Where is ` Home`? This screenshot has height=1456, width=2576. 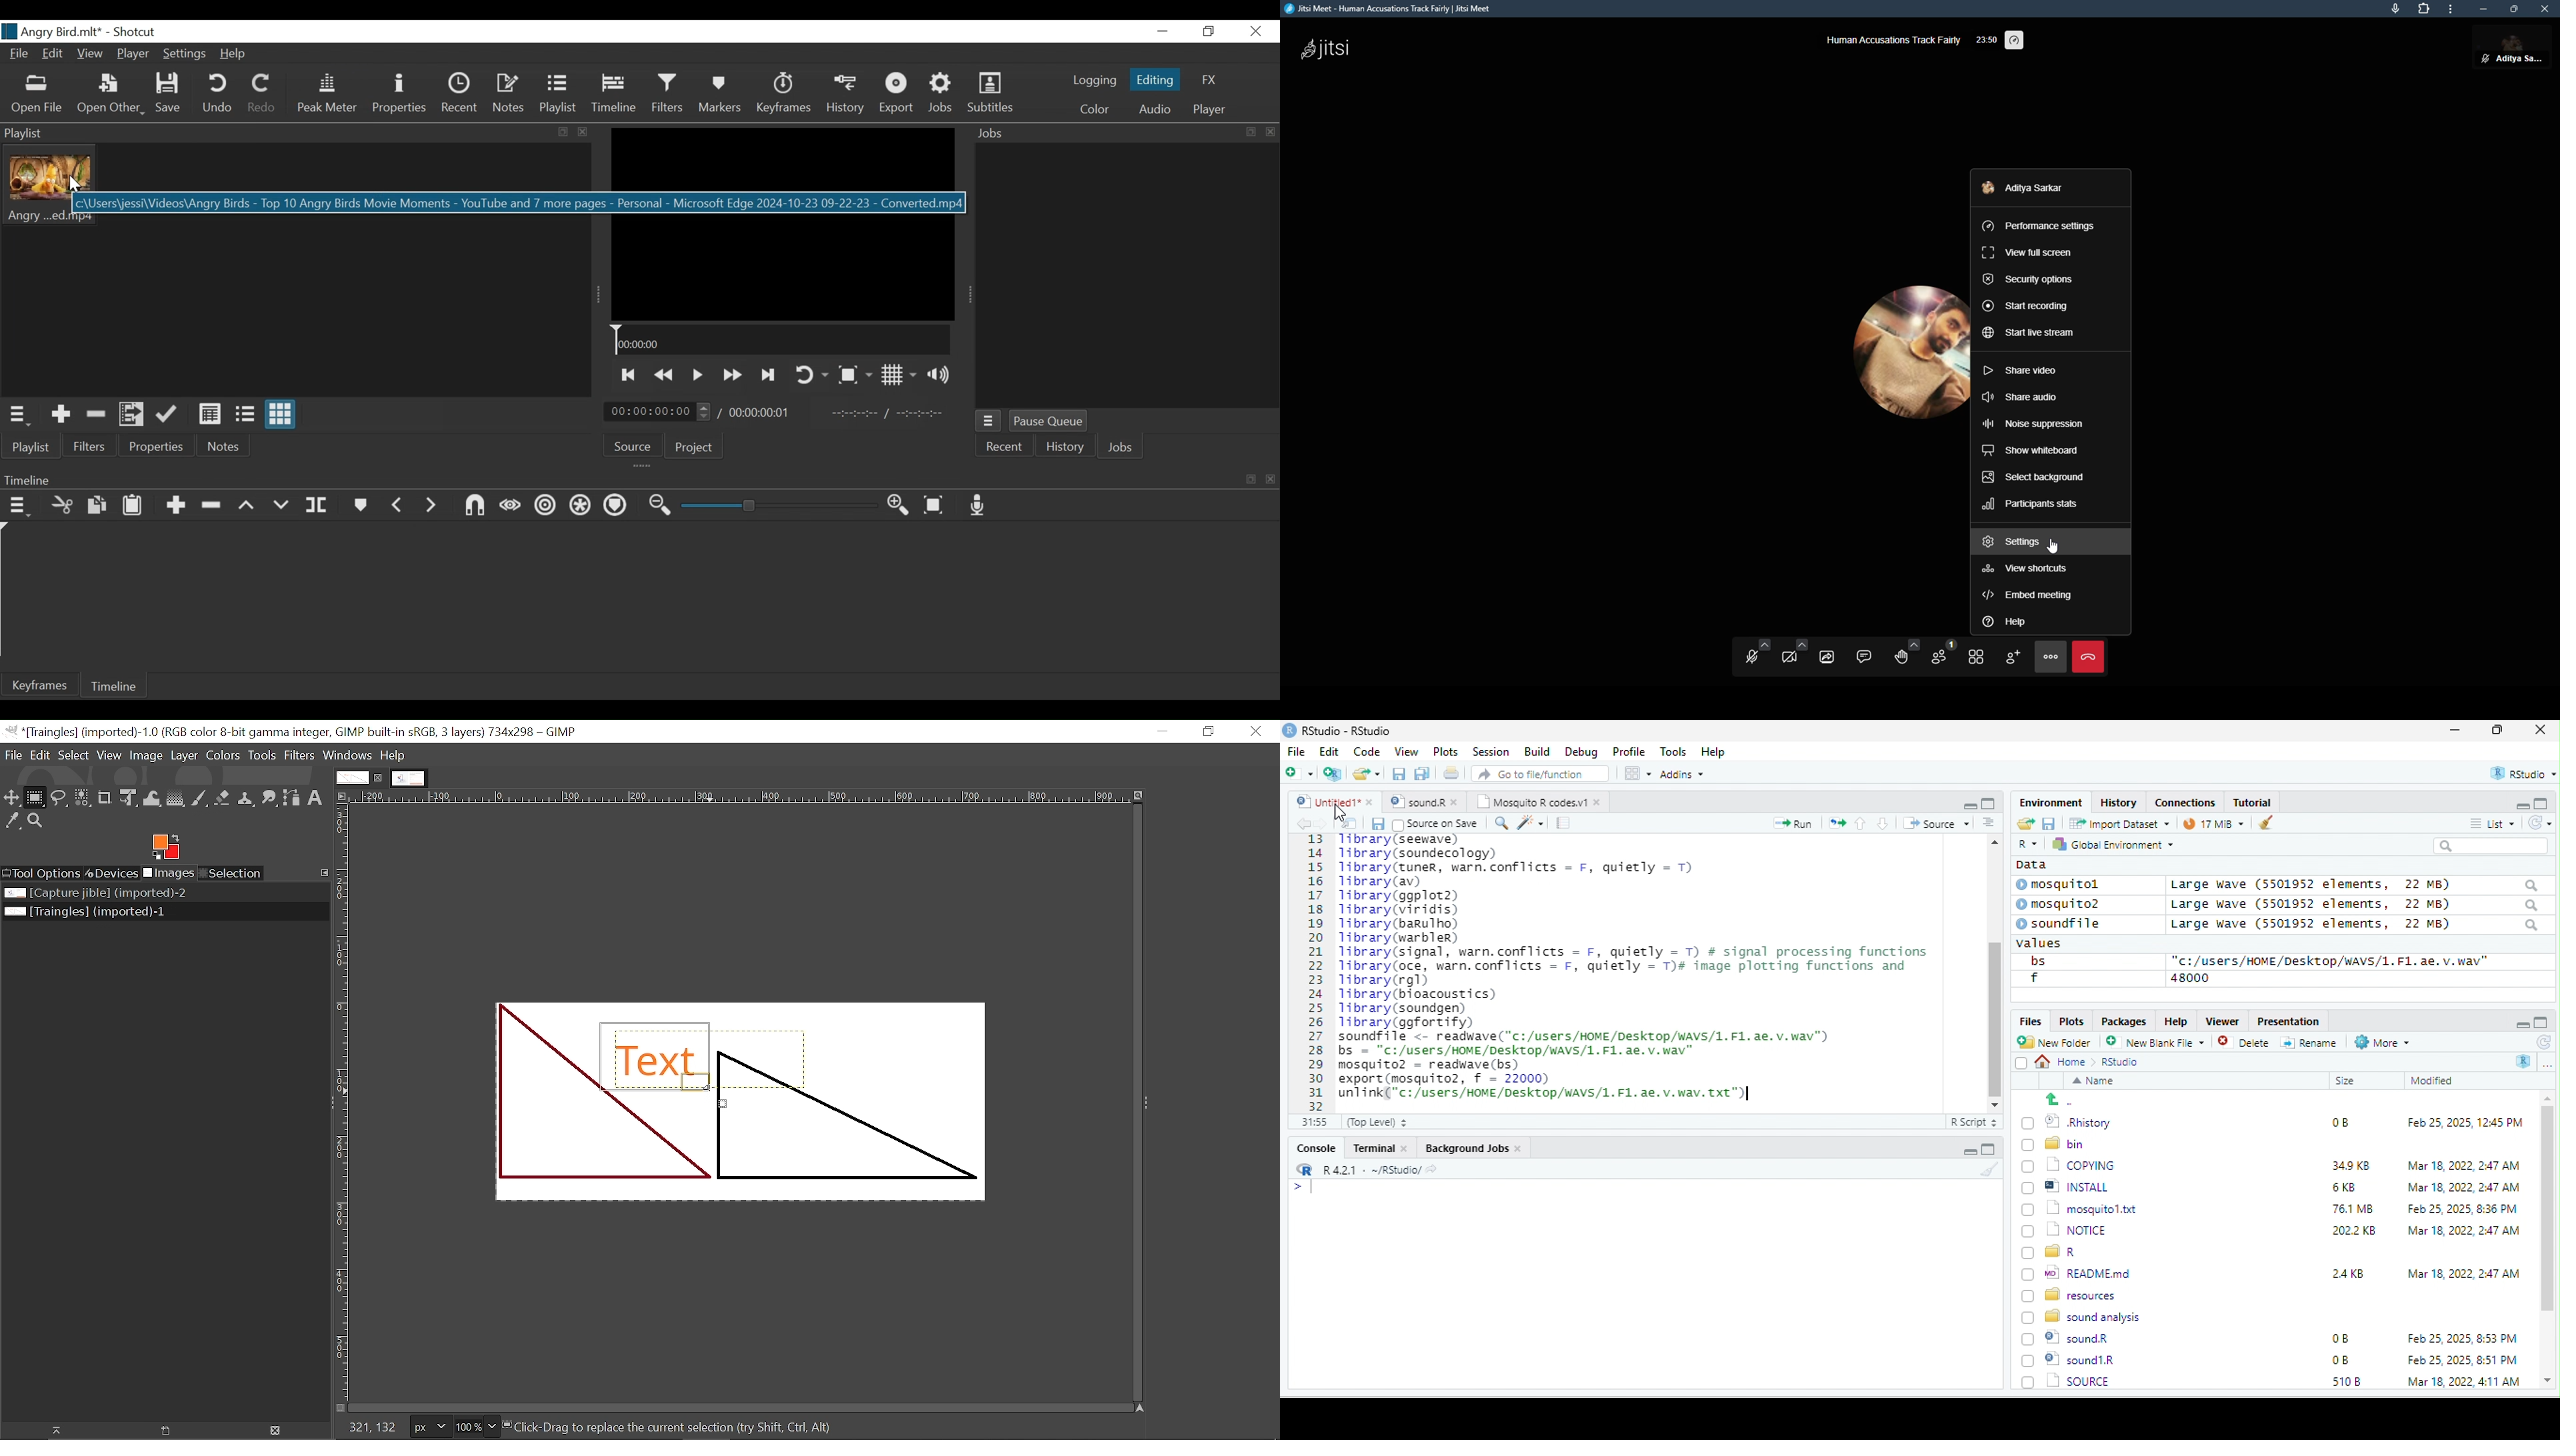
 Home is located at coordinates (2066, 1061).